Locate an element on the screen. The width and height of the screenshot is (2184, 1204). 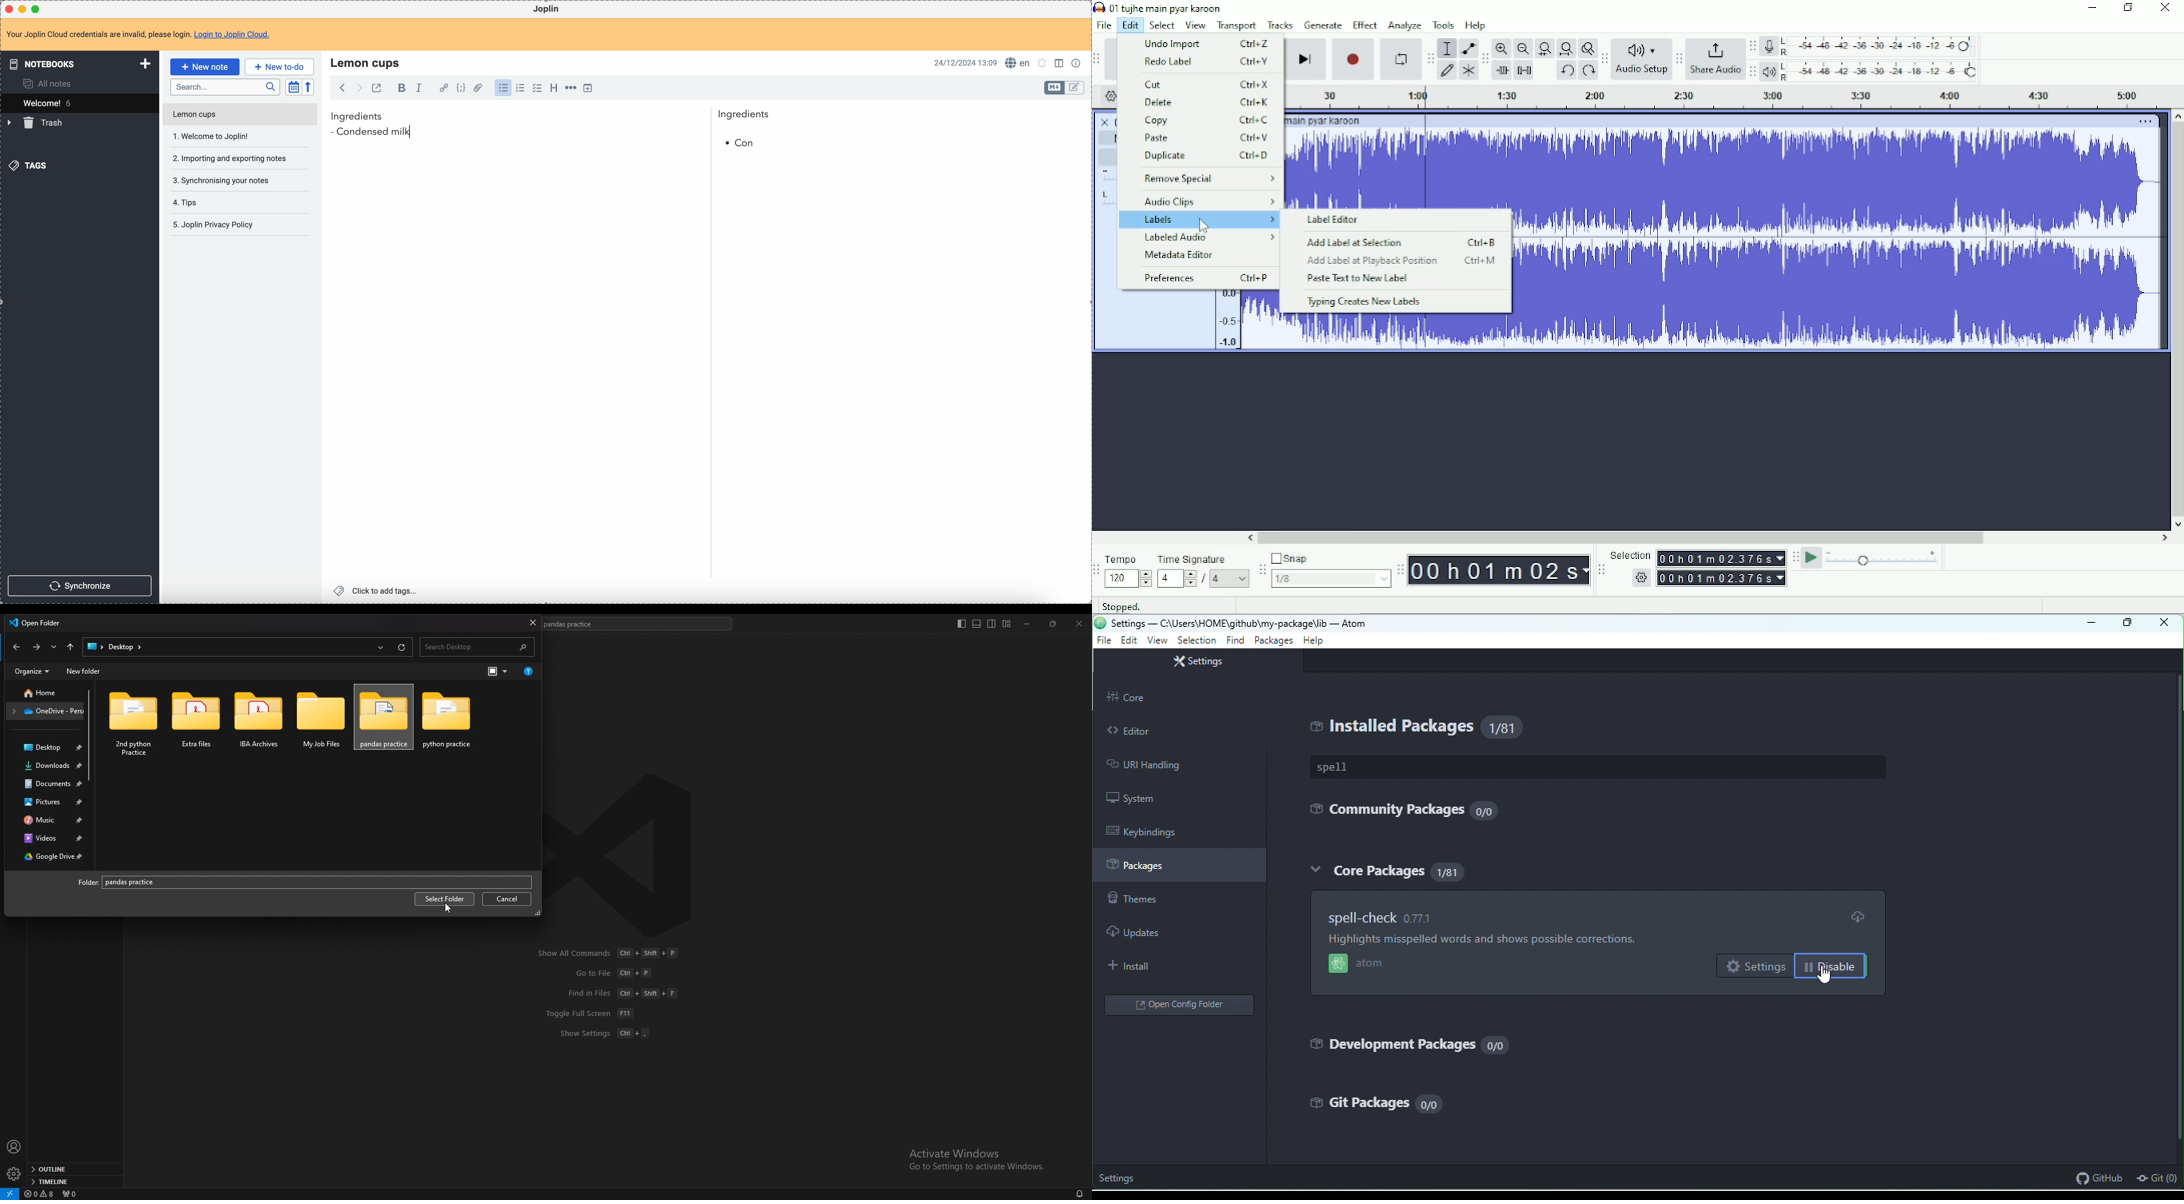
edit is located at coordinates (1129, 640).